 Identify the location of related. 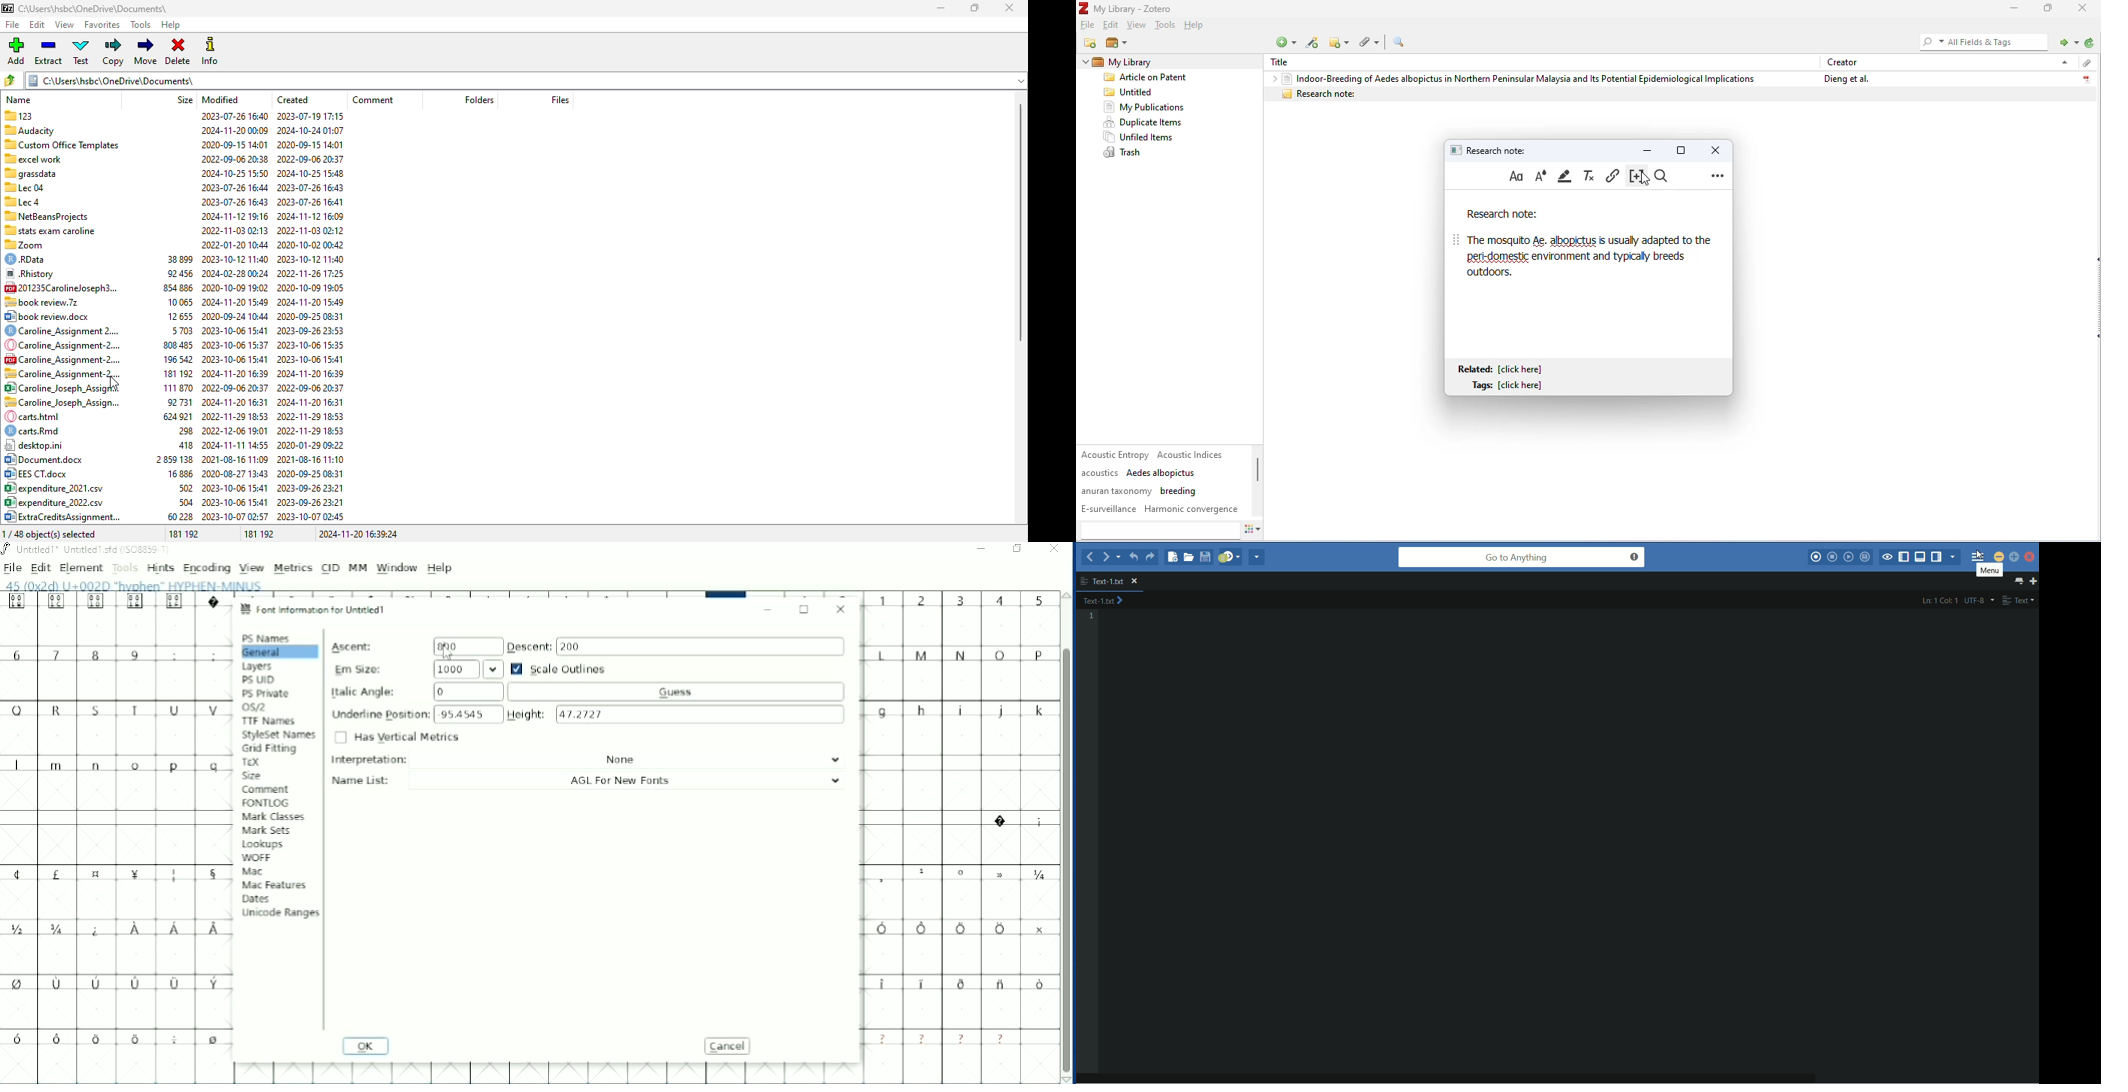
(1503, 369).